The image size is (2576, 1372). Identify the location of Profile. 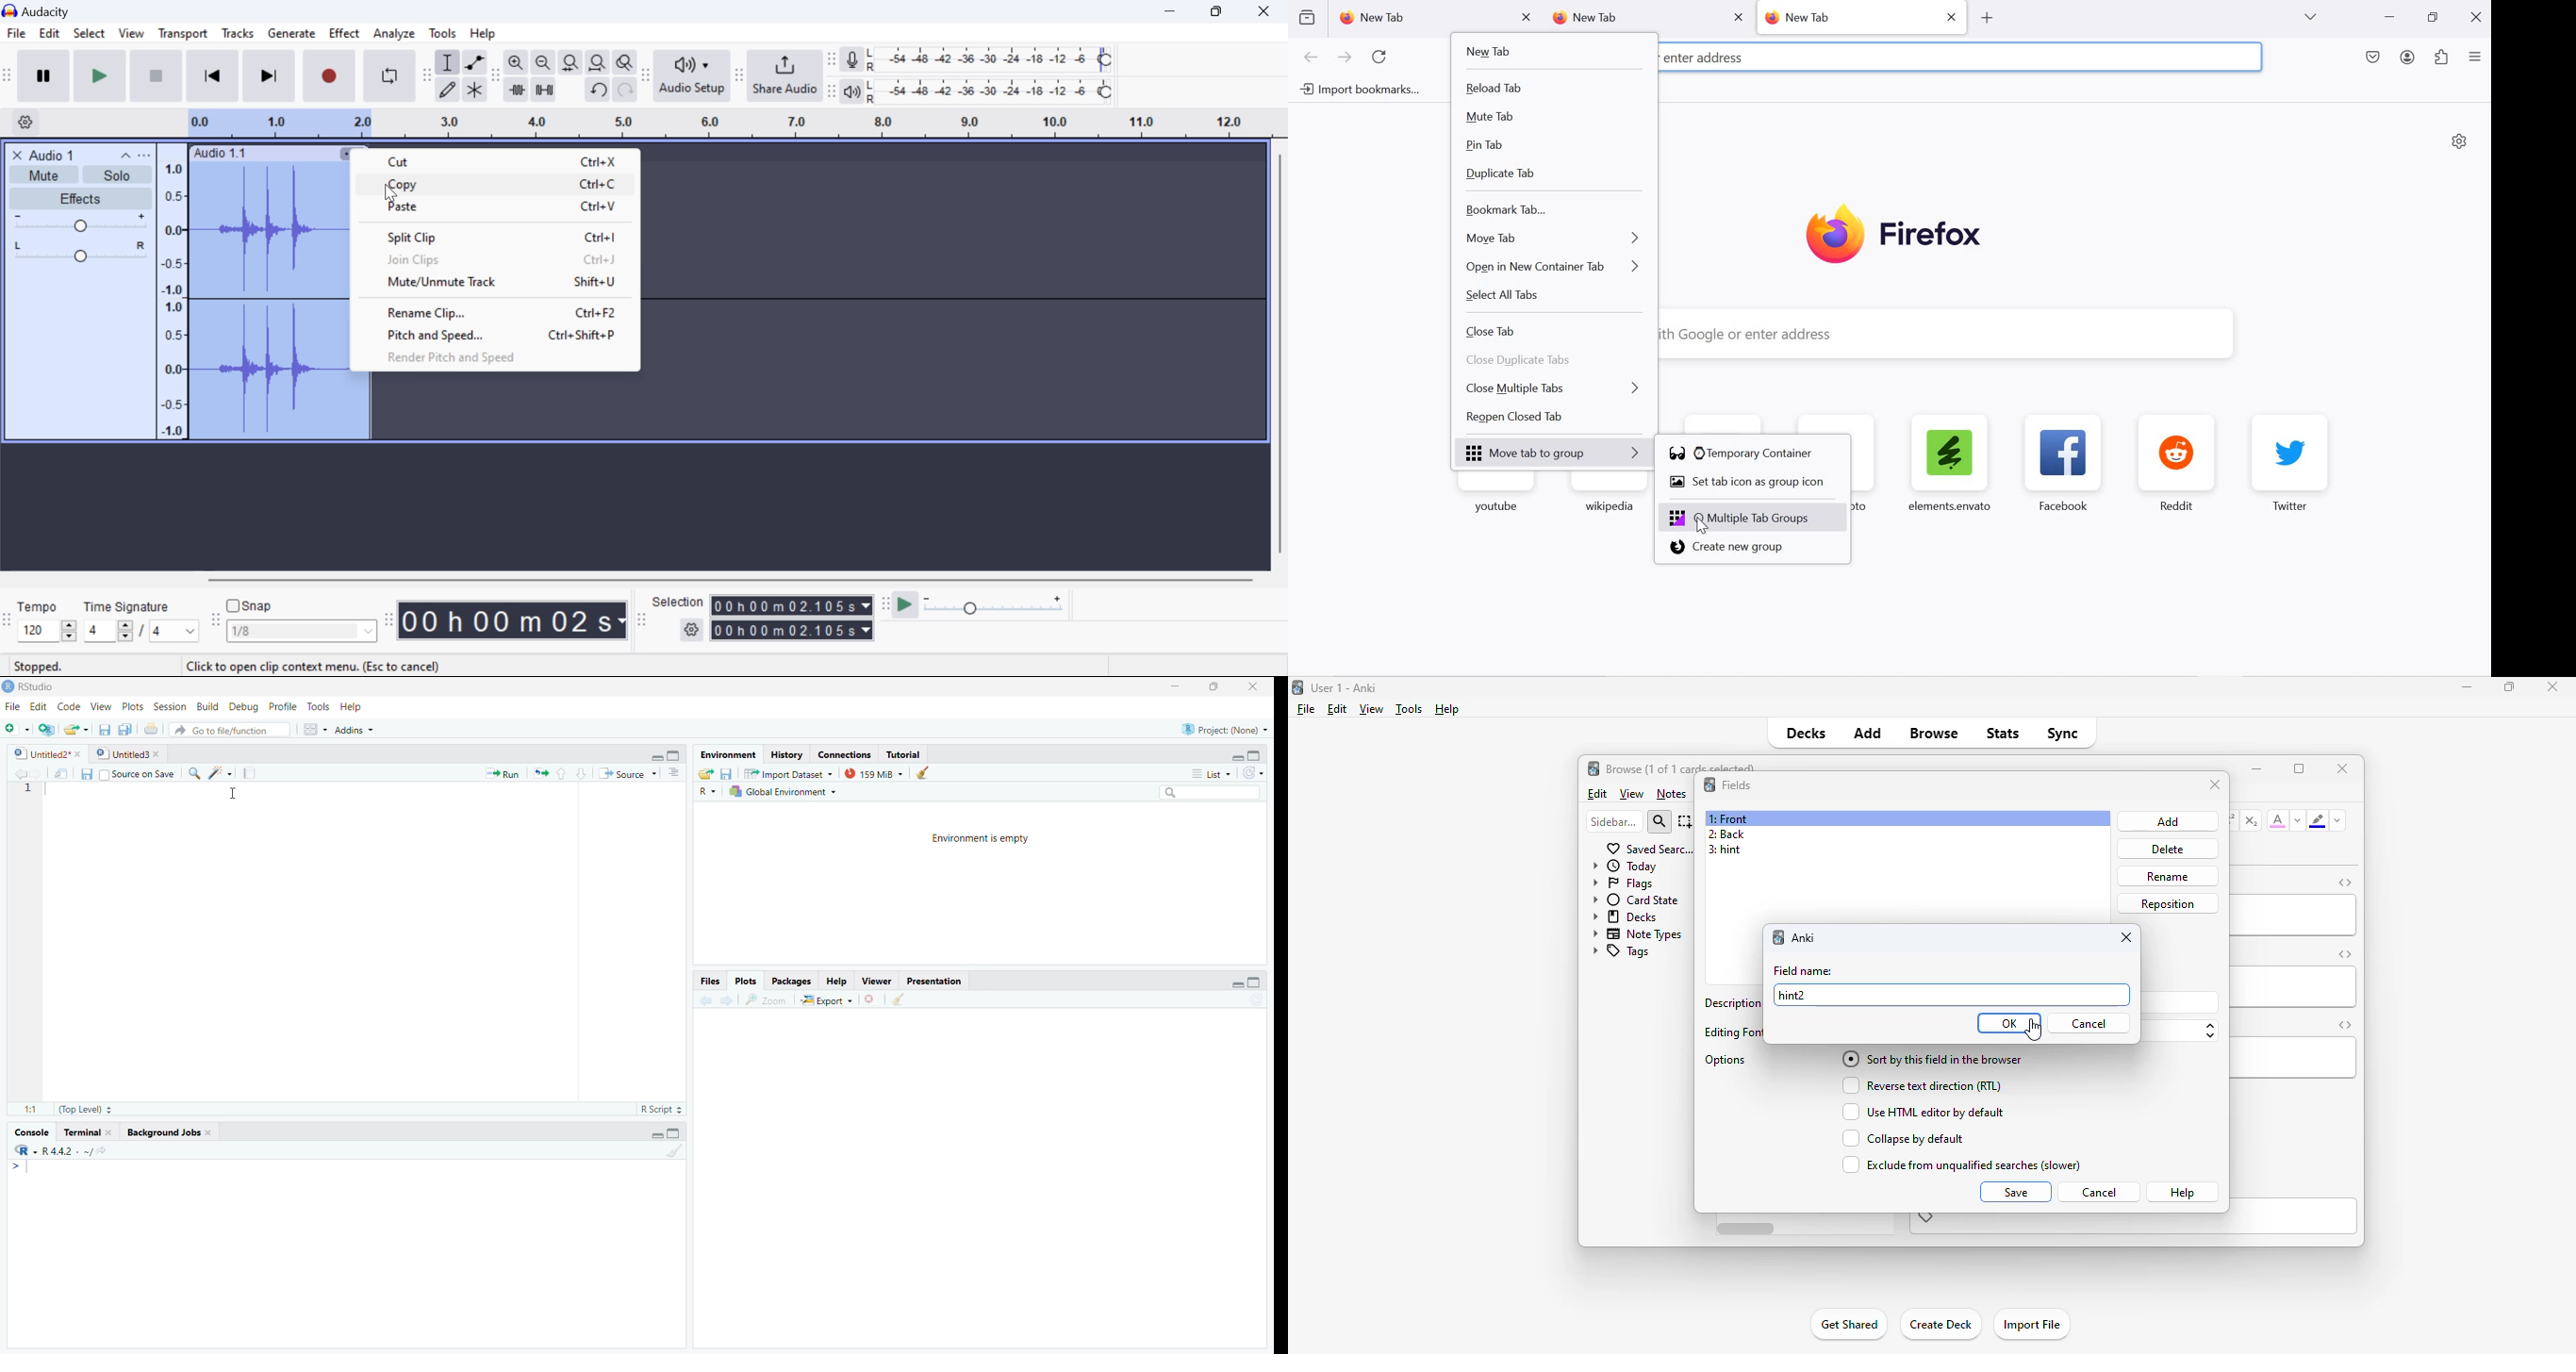
(281, 706).